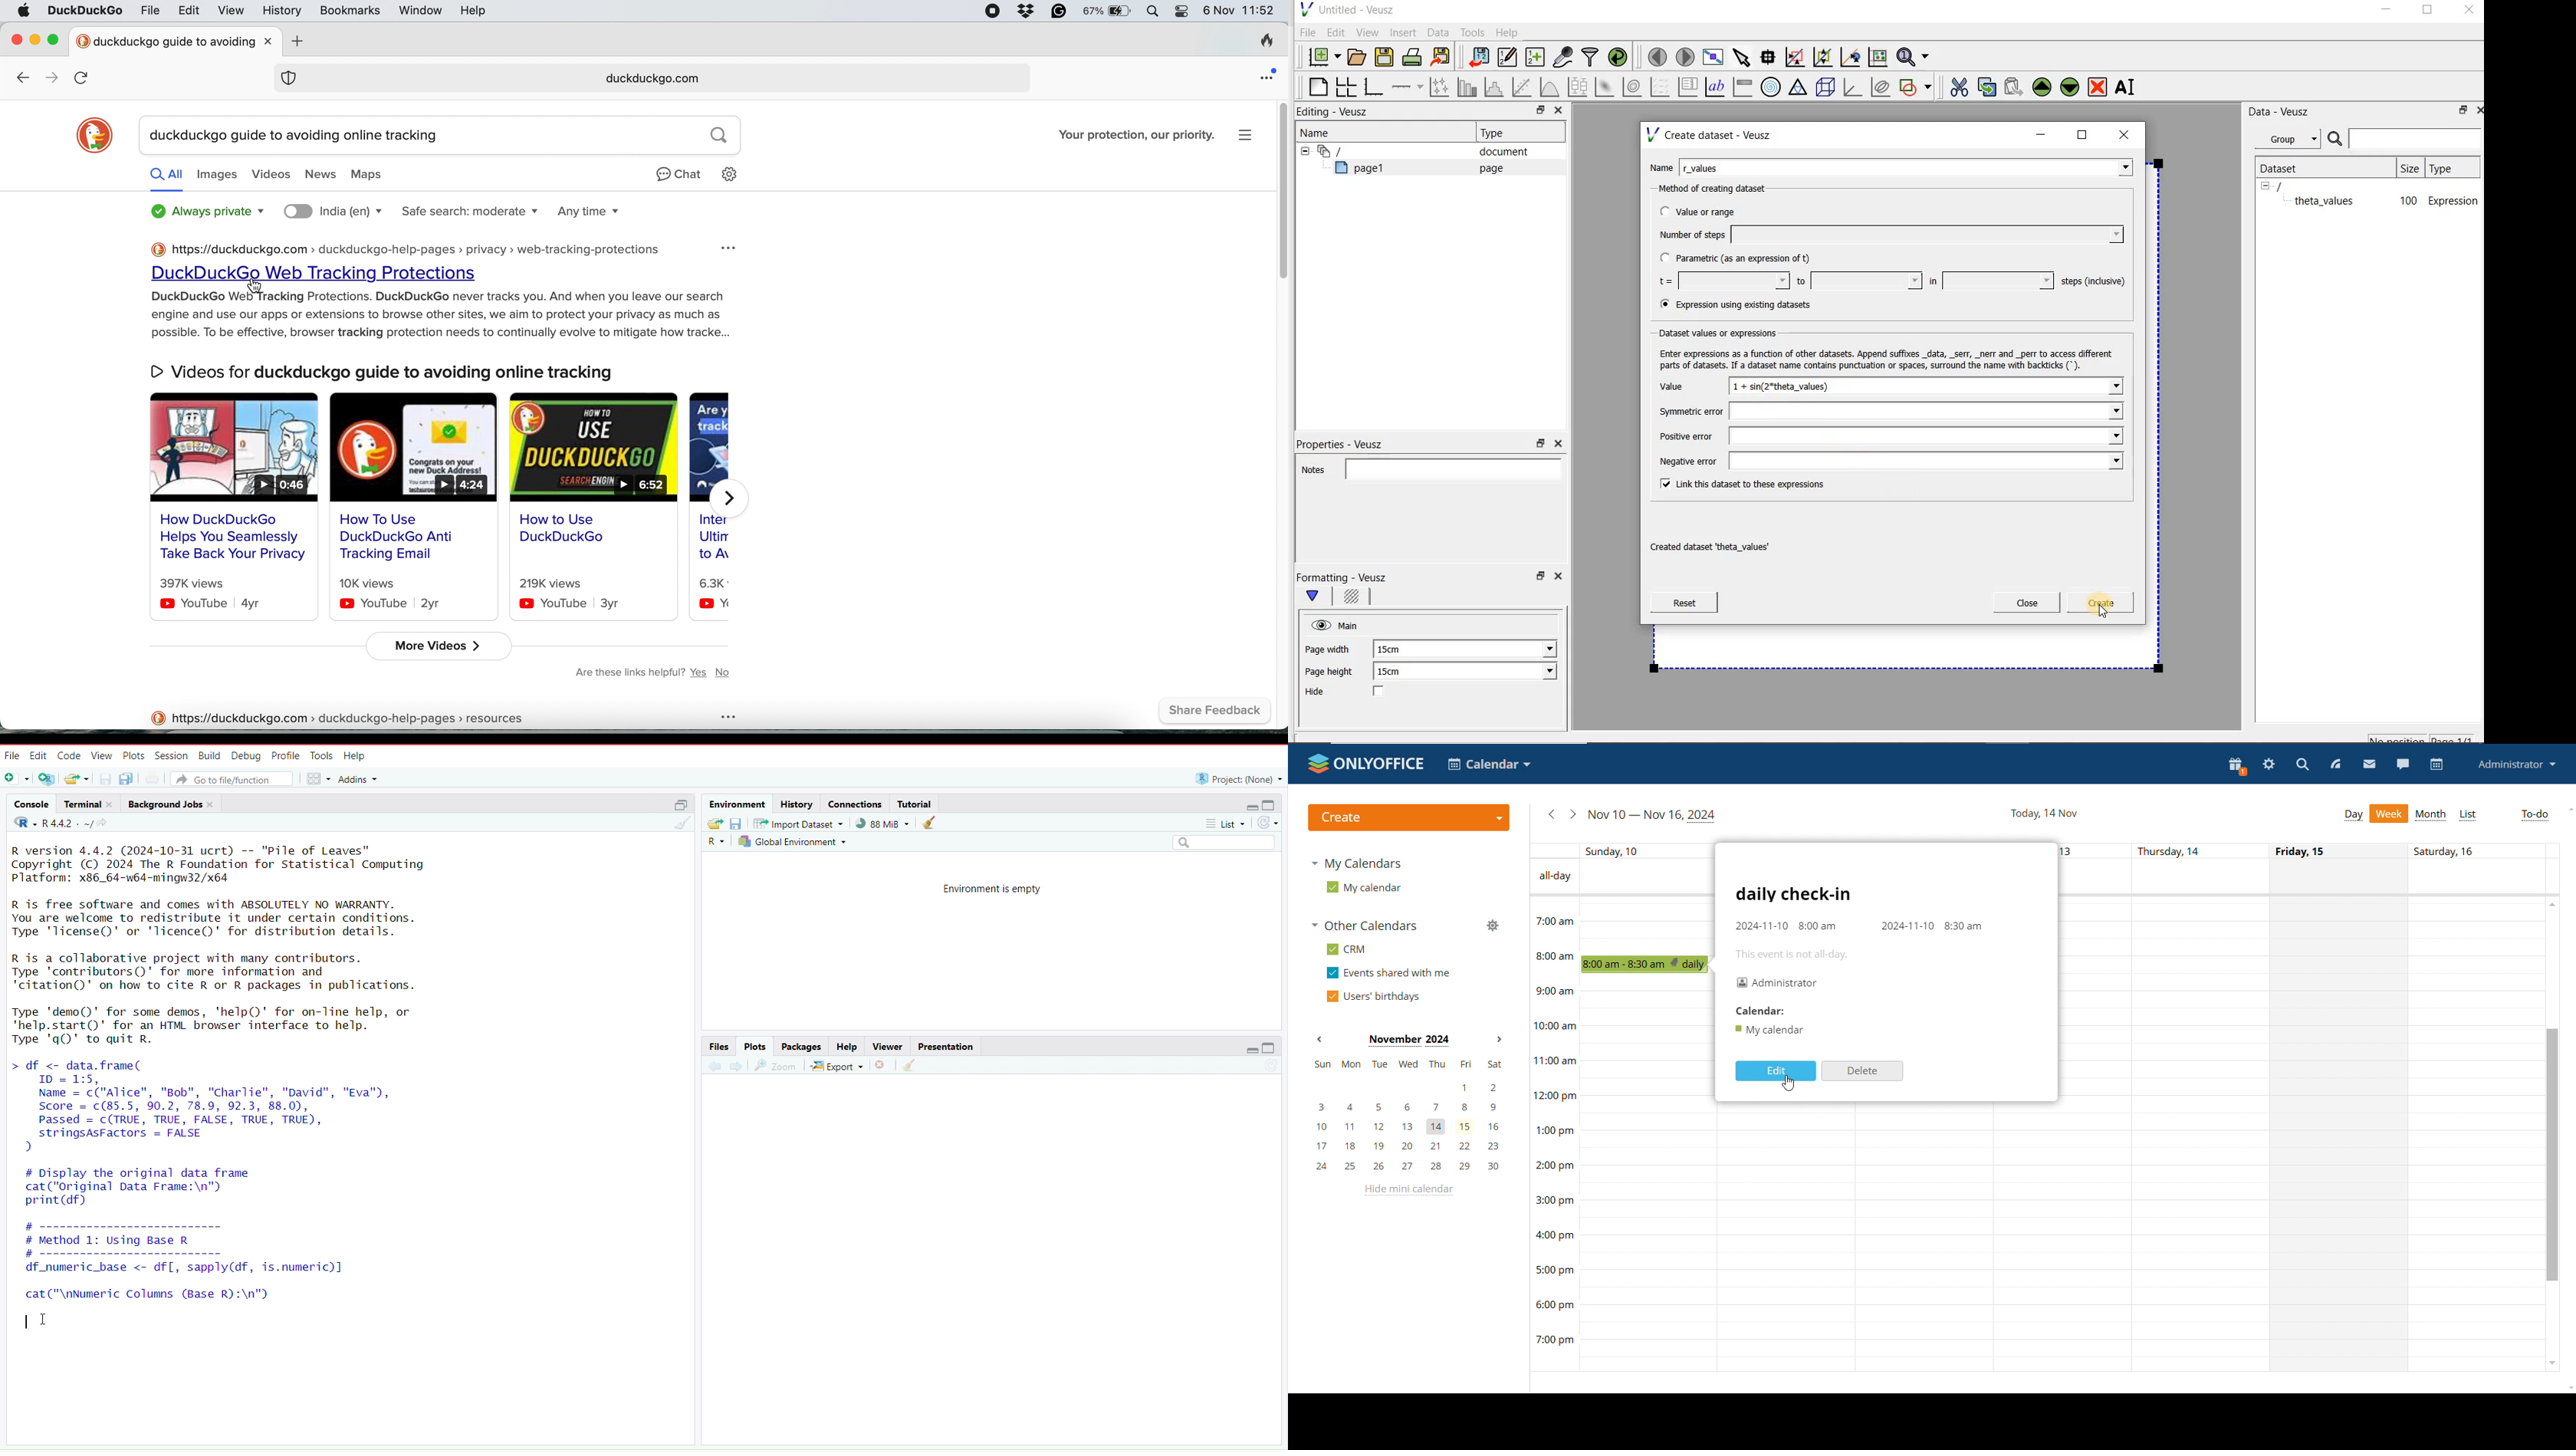 Image resolution: width=2576 pixels, height=1456 pixels. What do you see at coordinates (1540, 673) in the screenshot?
I see `Page height dropdown` at bounding box center [1540, 673].